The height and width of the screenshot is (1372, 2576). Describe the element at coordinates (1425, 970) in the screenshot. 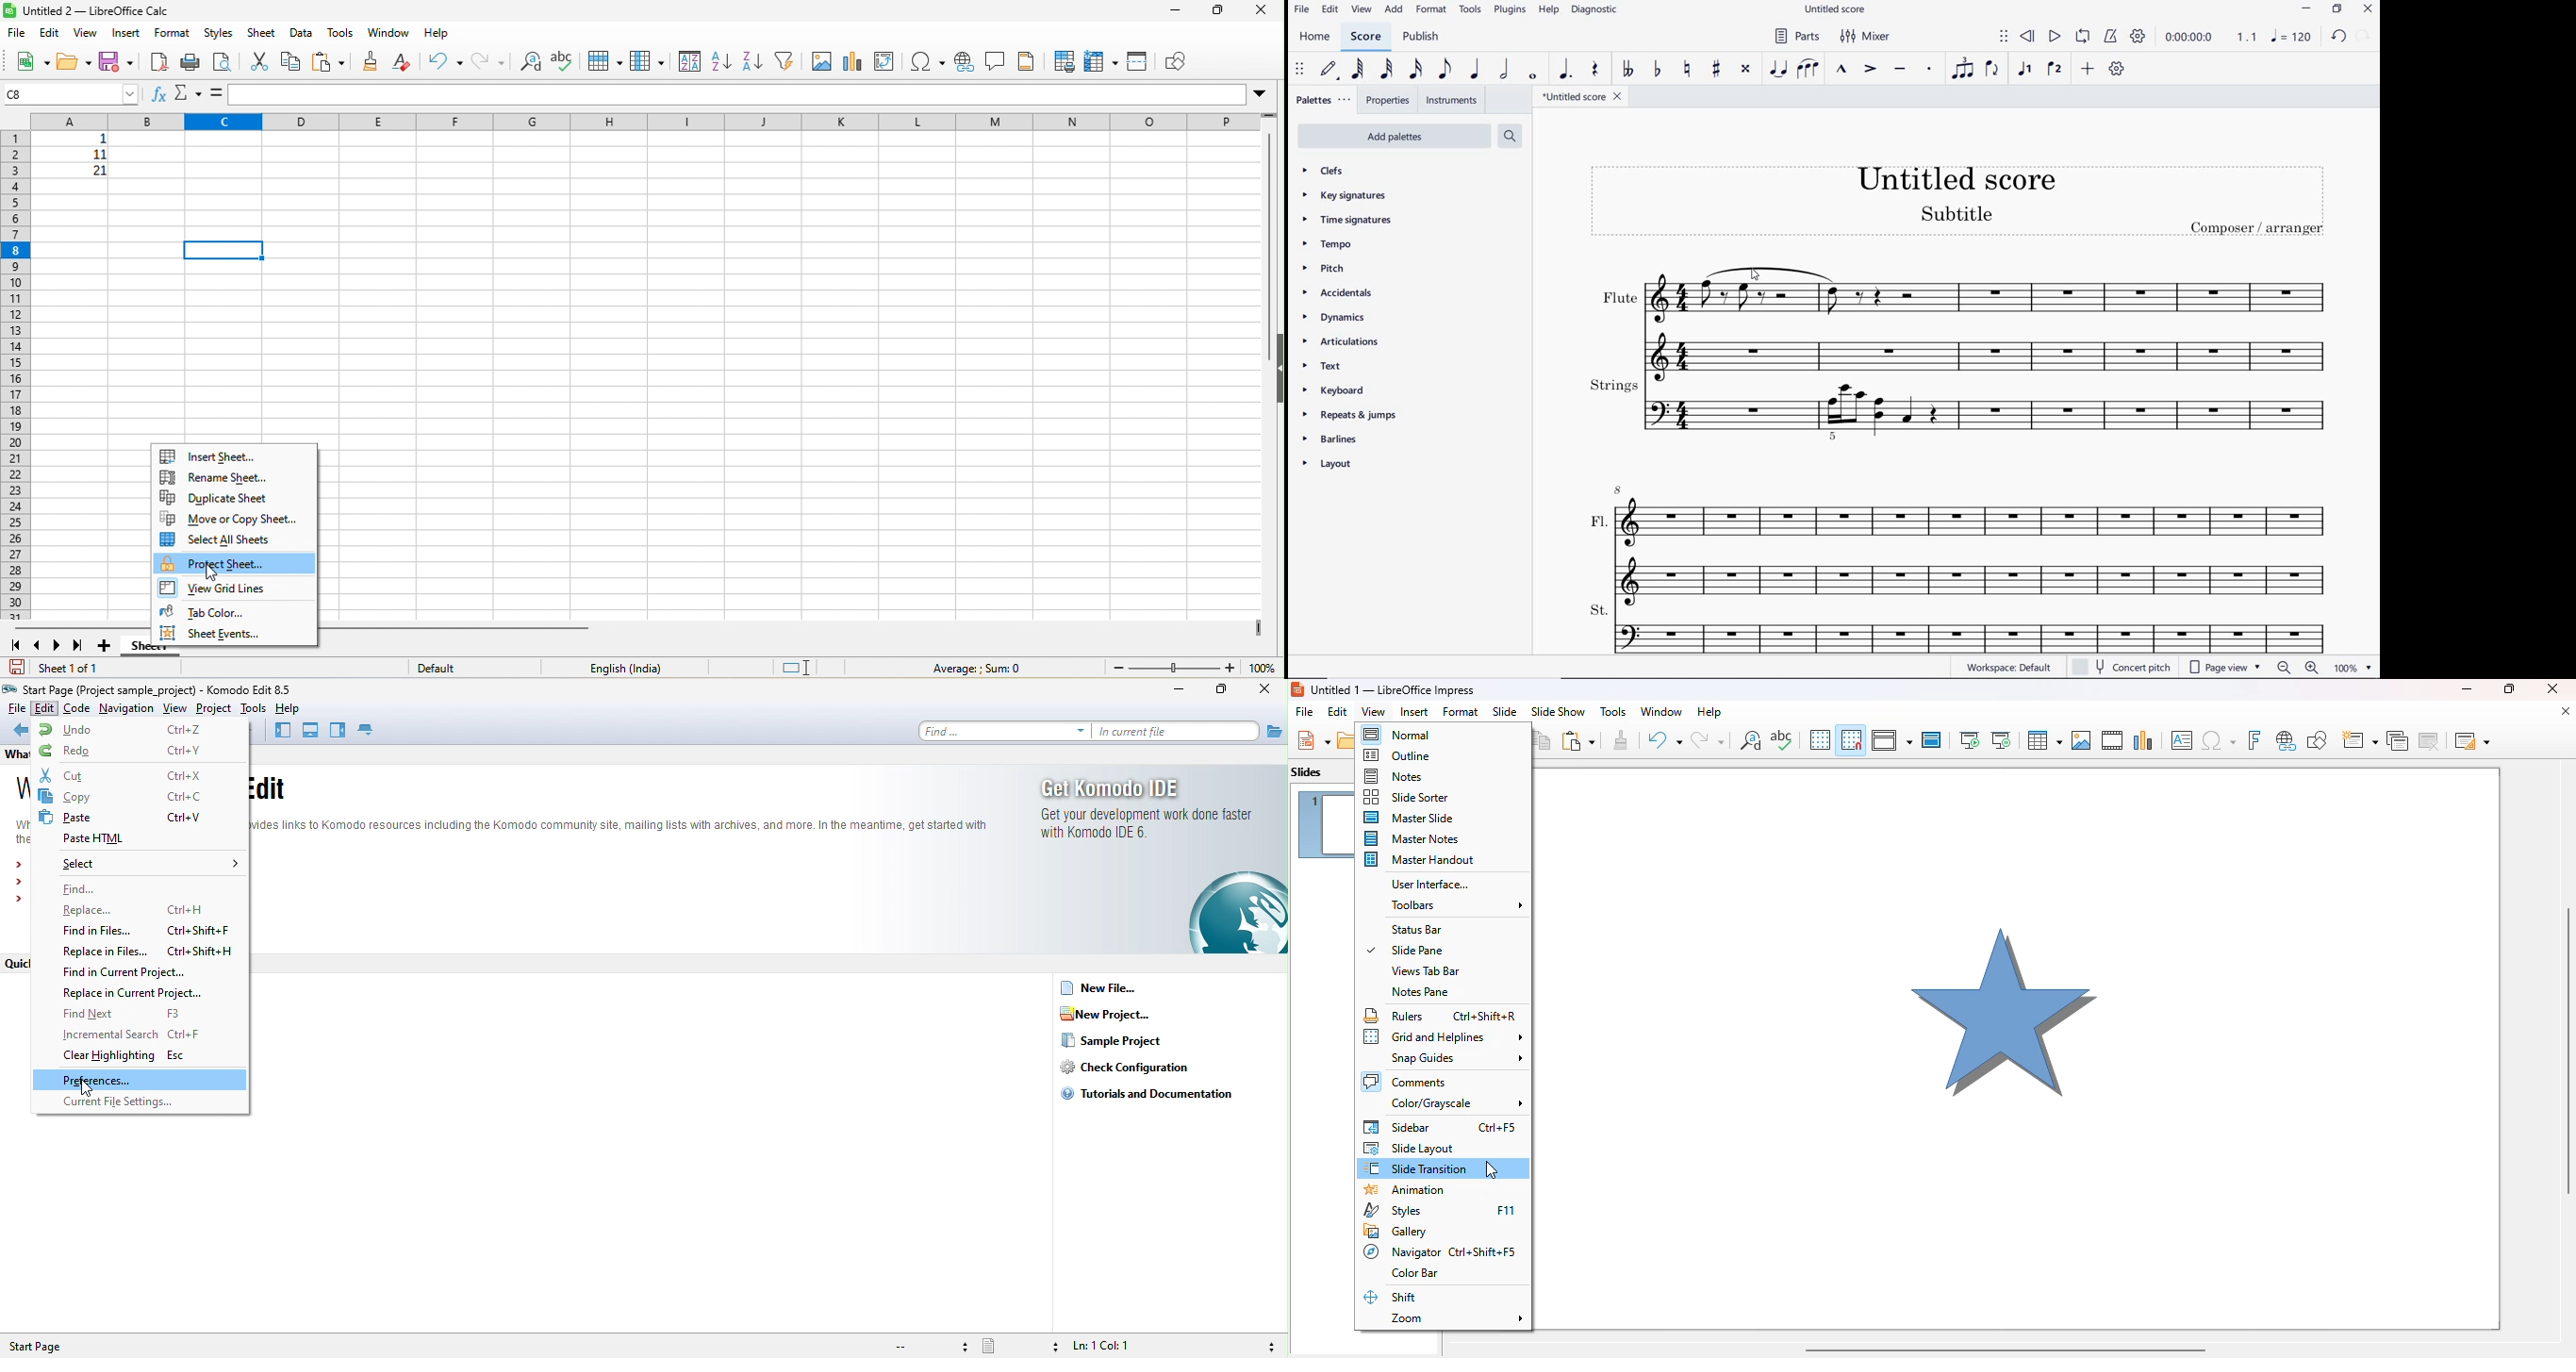

I see `views tab bar` at that location.